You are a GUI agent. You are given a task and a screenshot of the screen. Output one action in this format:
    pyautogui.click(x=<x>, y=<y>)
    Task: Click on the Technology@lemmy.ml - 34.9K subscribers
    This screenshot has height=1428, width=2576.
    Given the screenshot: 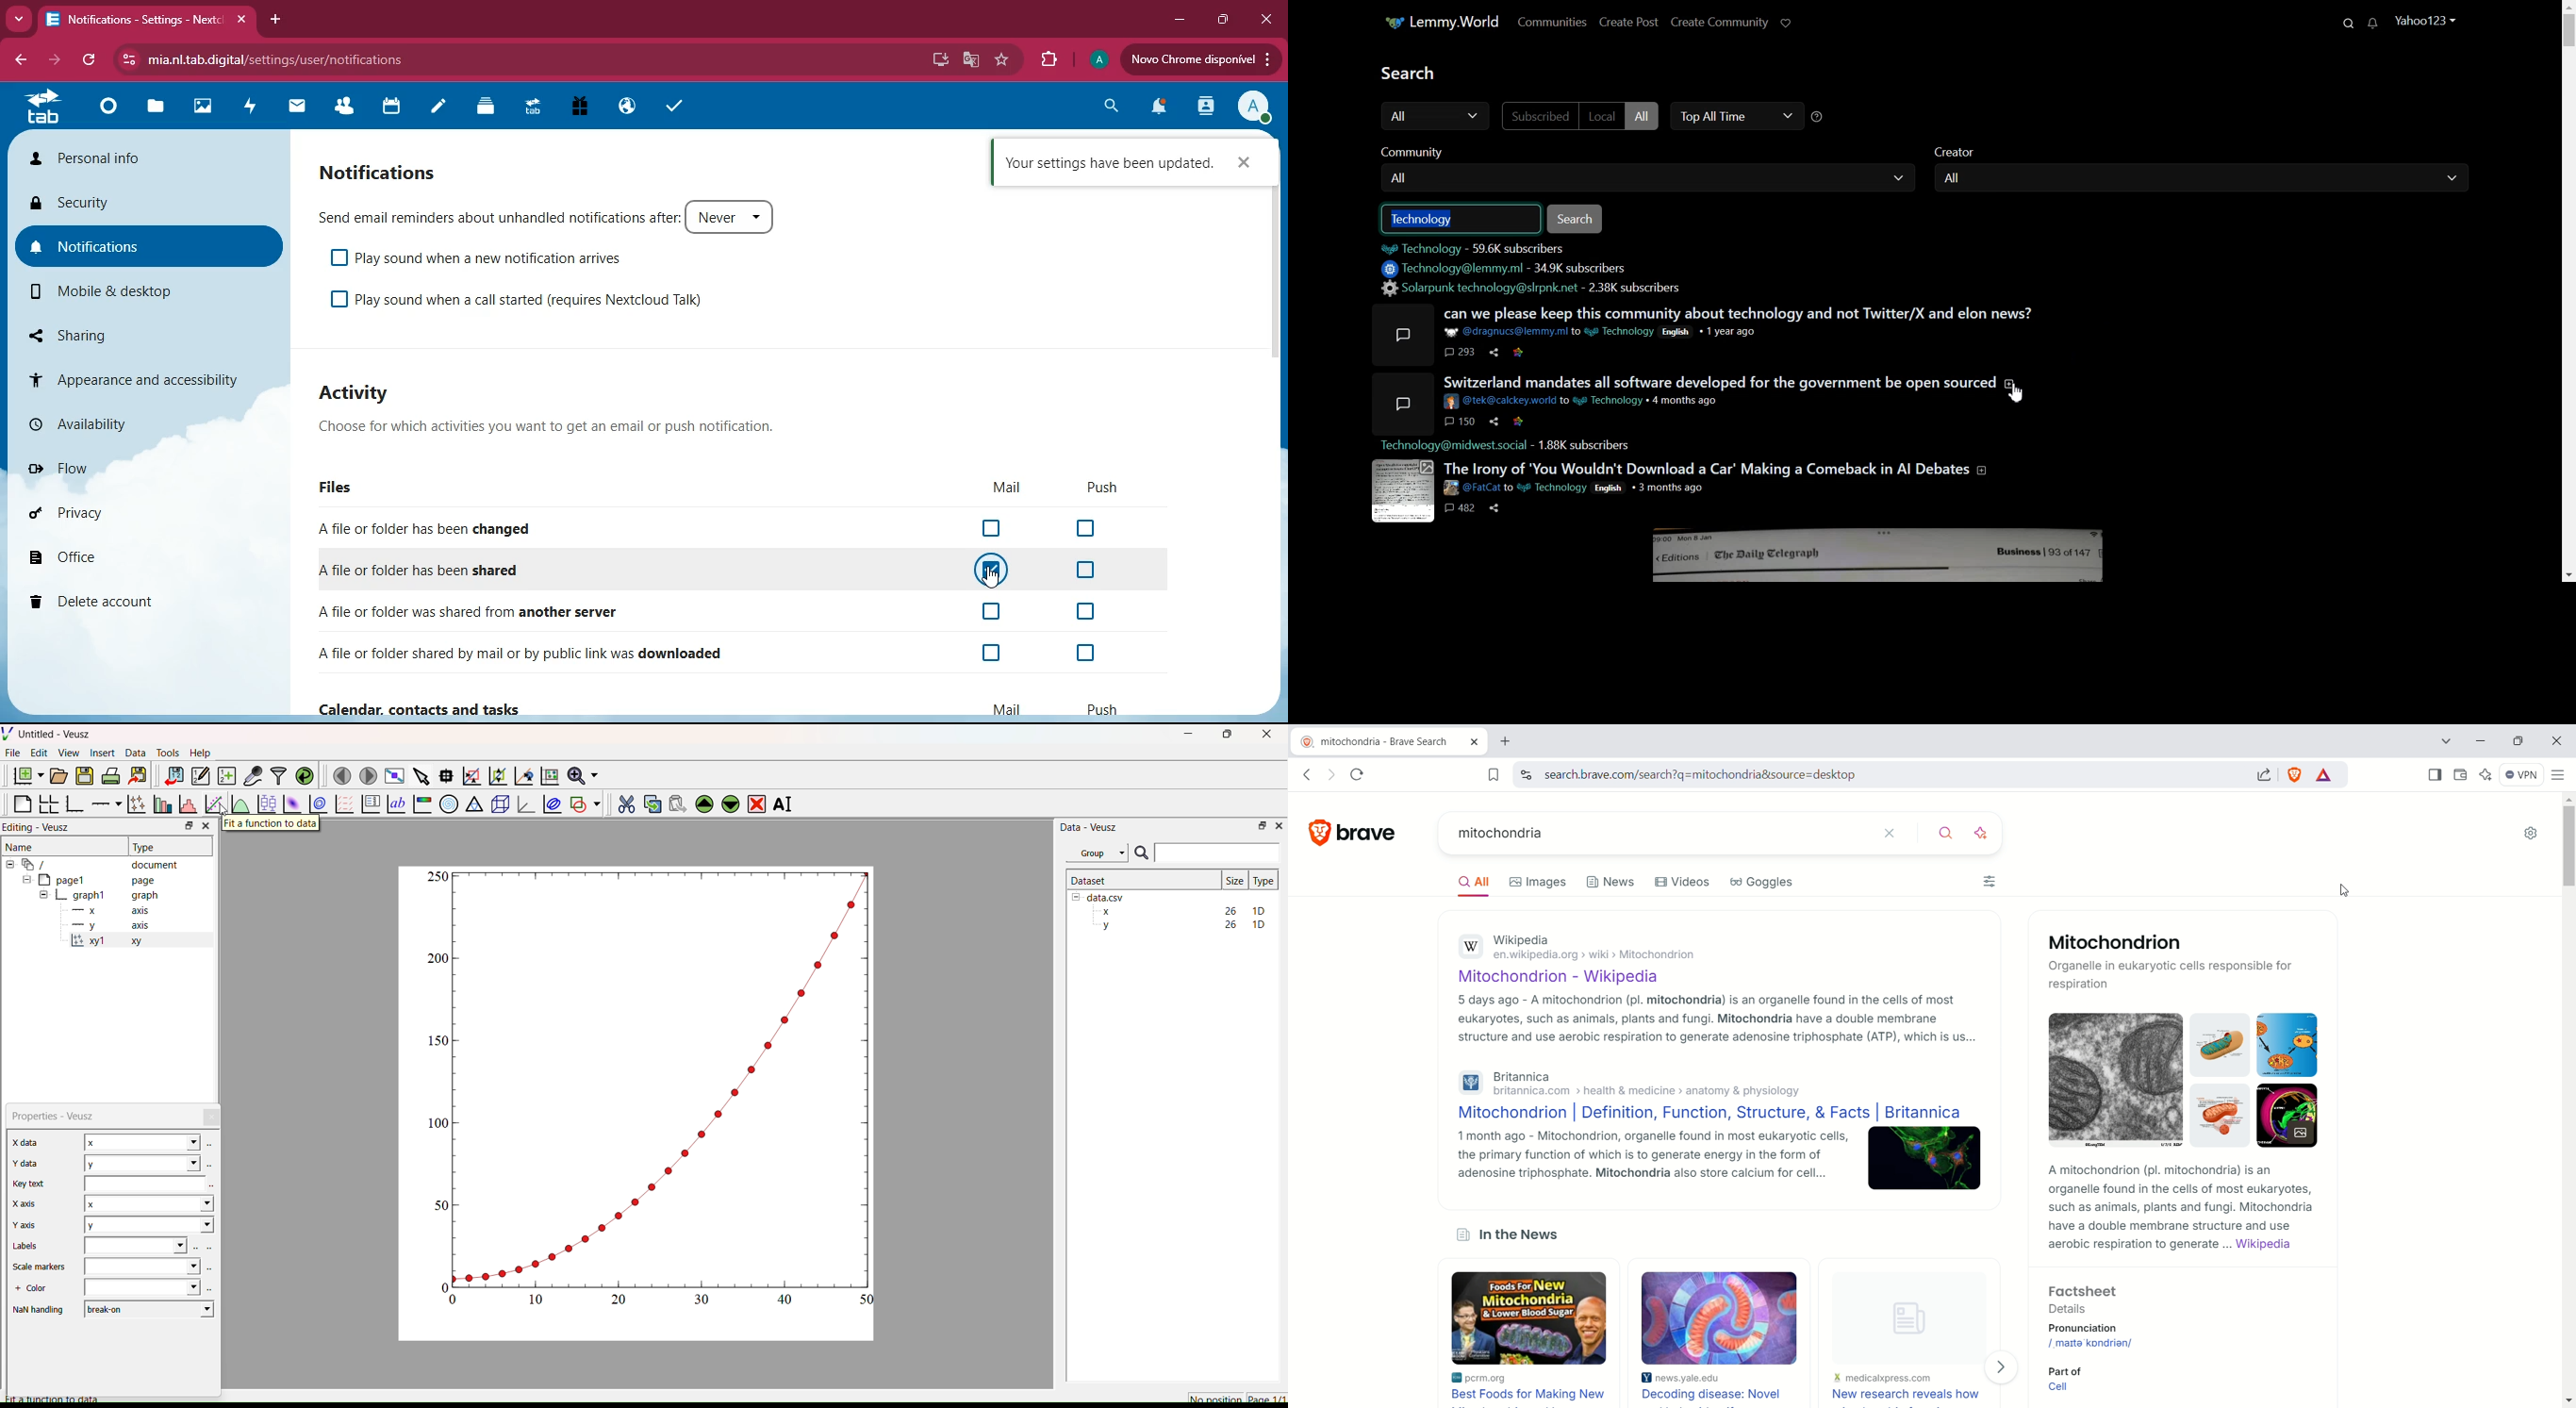 What is the action you would take?
    pyautogui.click(x=1505, y=268)
    